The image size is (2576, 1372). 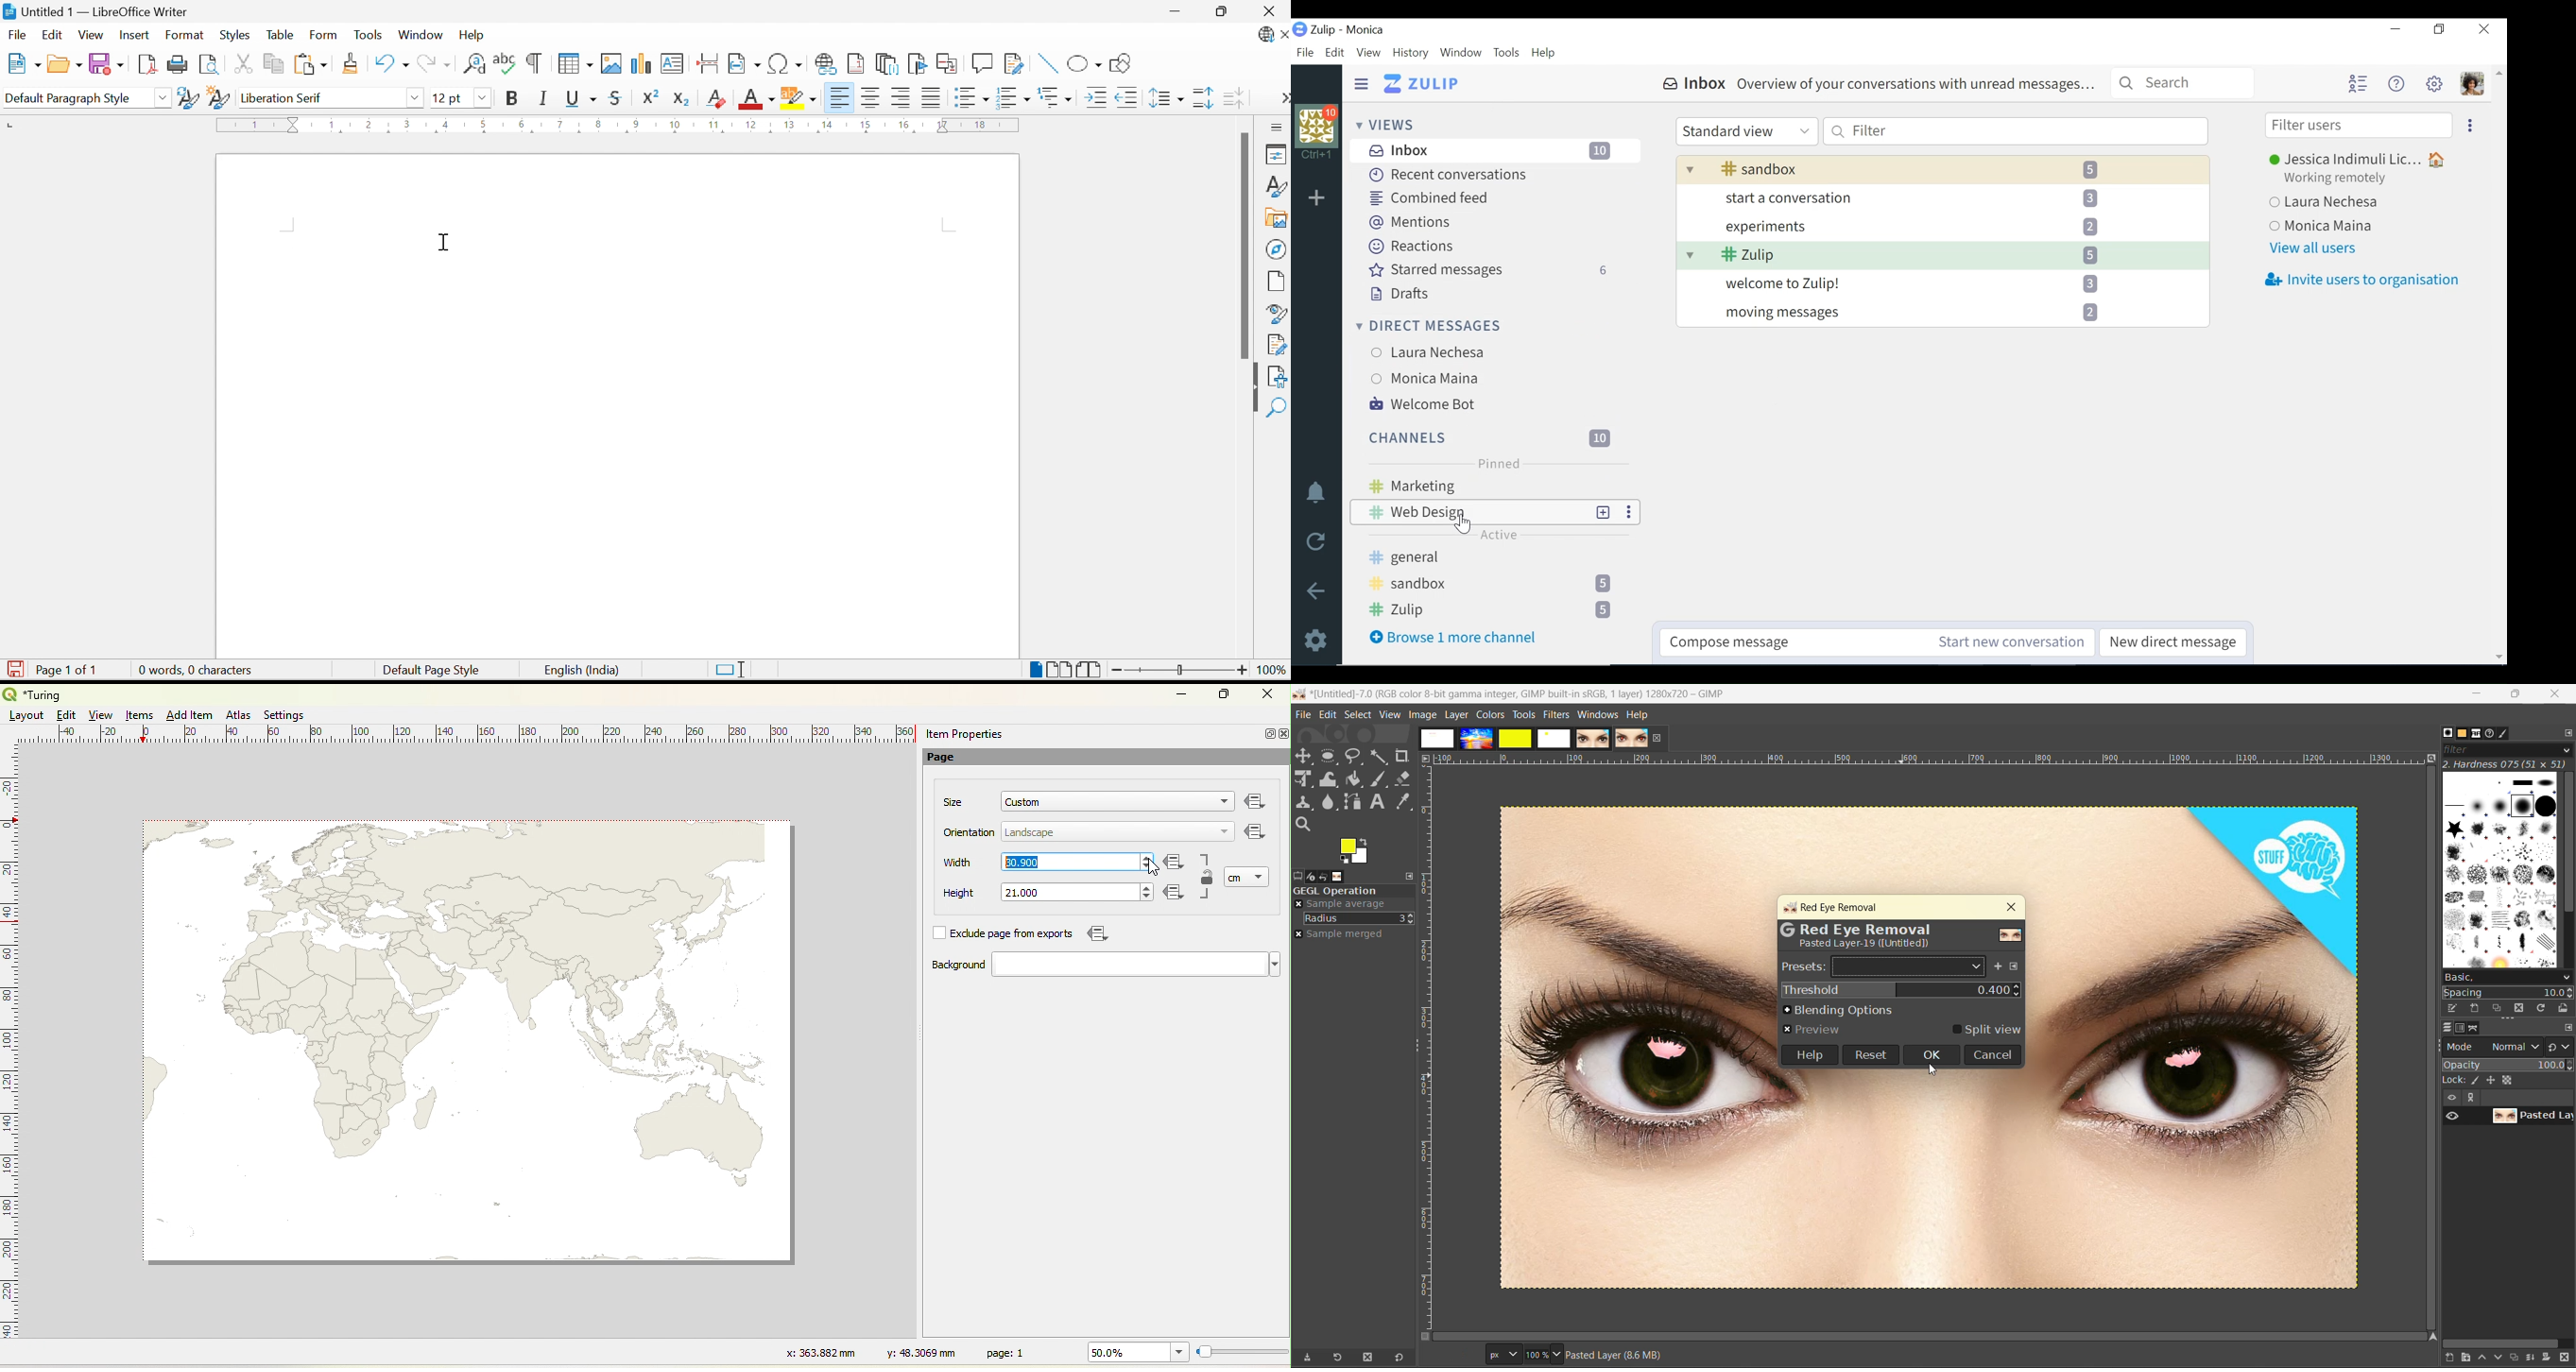 What do you see at coordinates (866, 125) in the screenshot?
I see `15` at bounding box center [866, 125].